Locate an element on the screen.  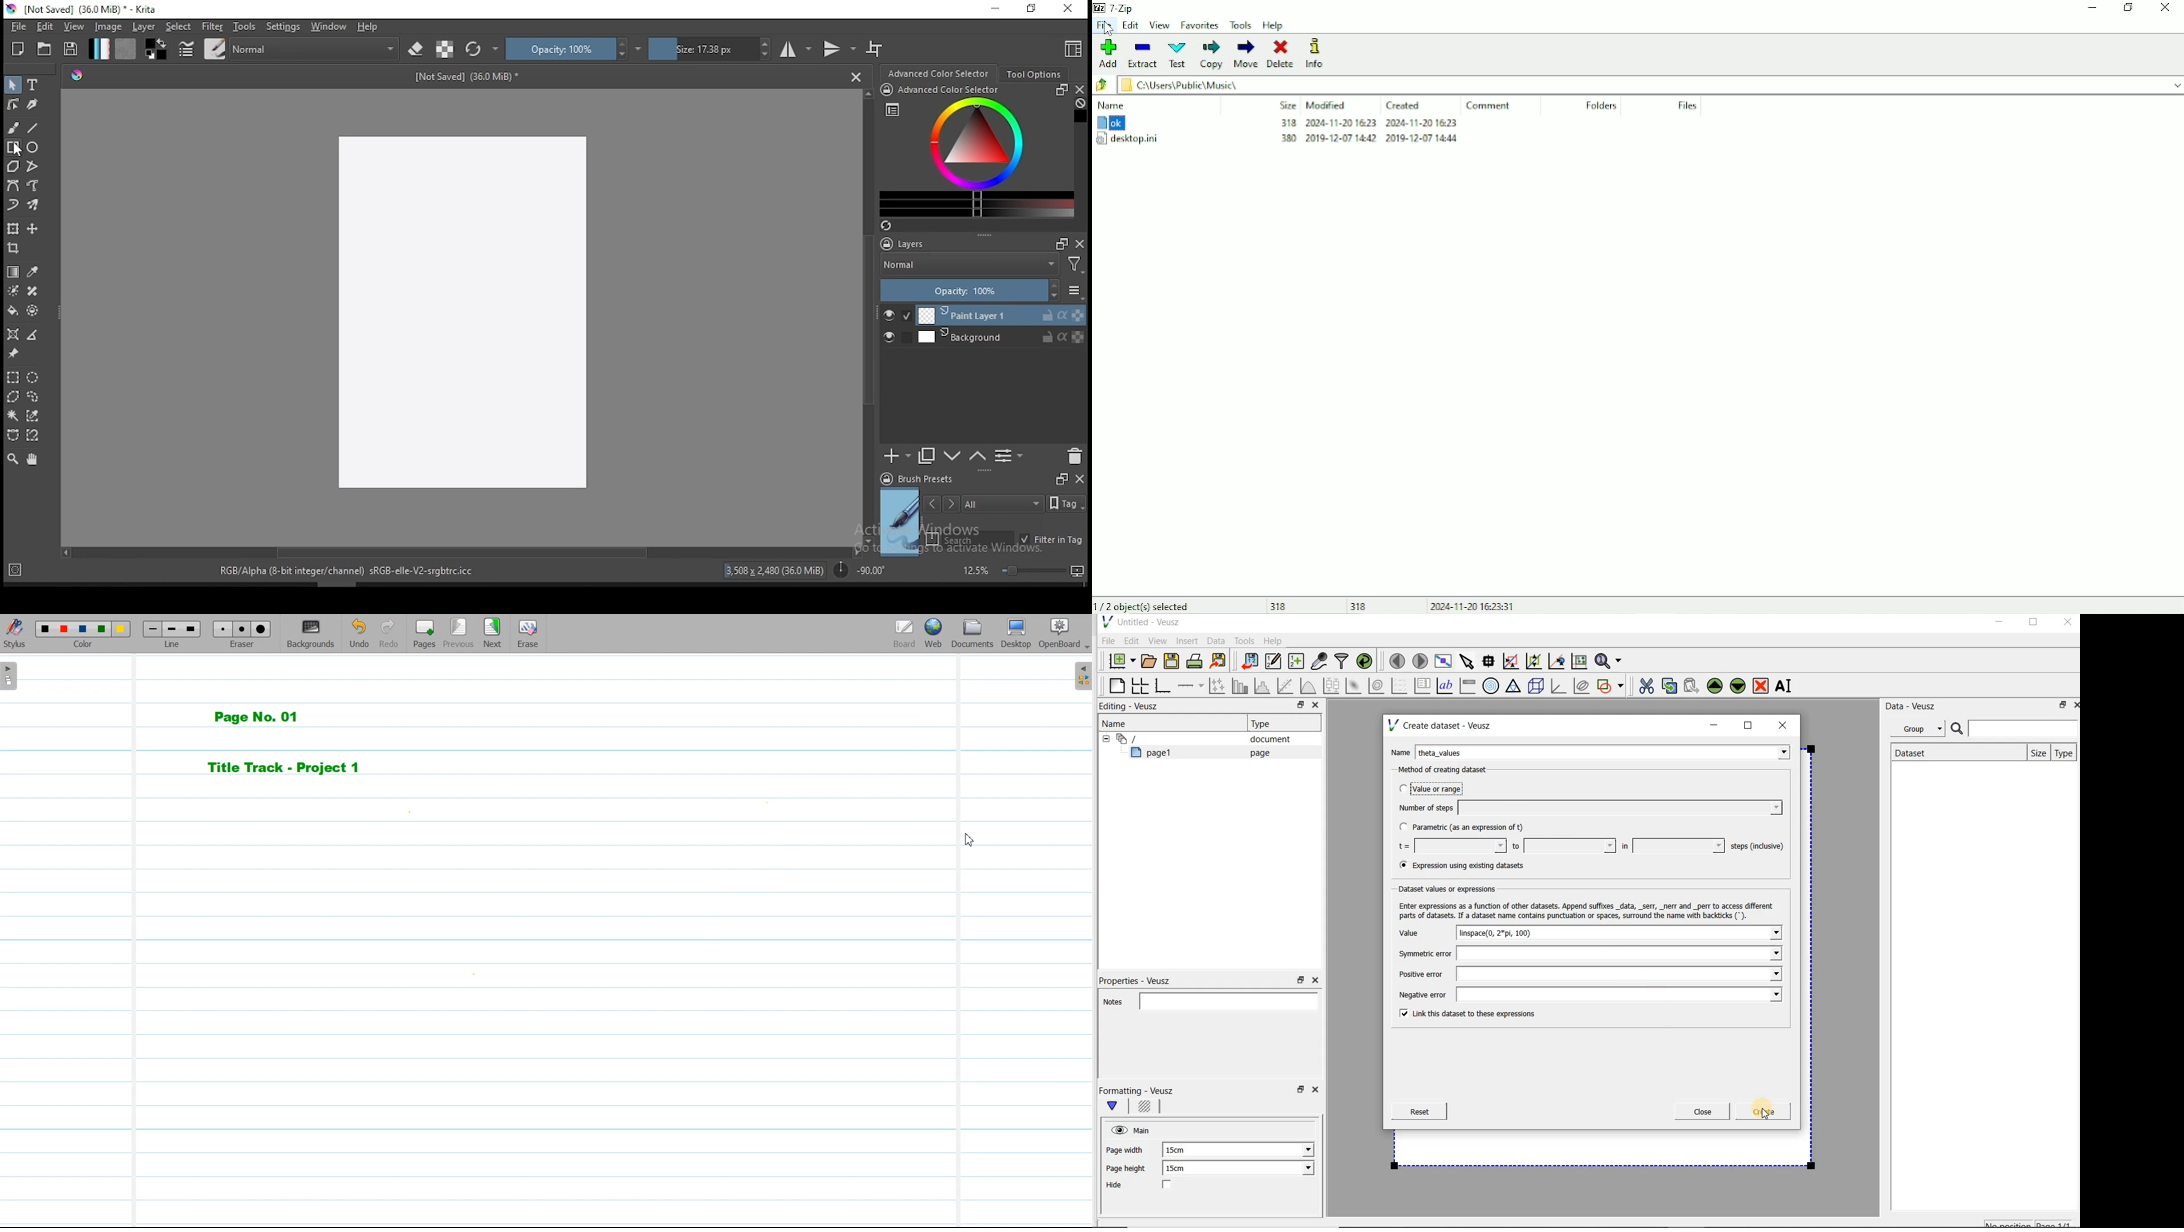
reference images tool is located at coordinates (12, 354).